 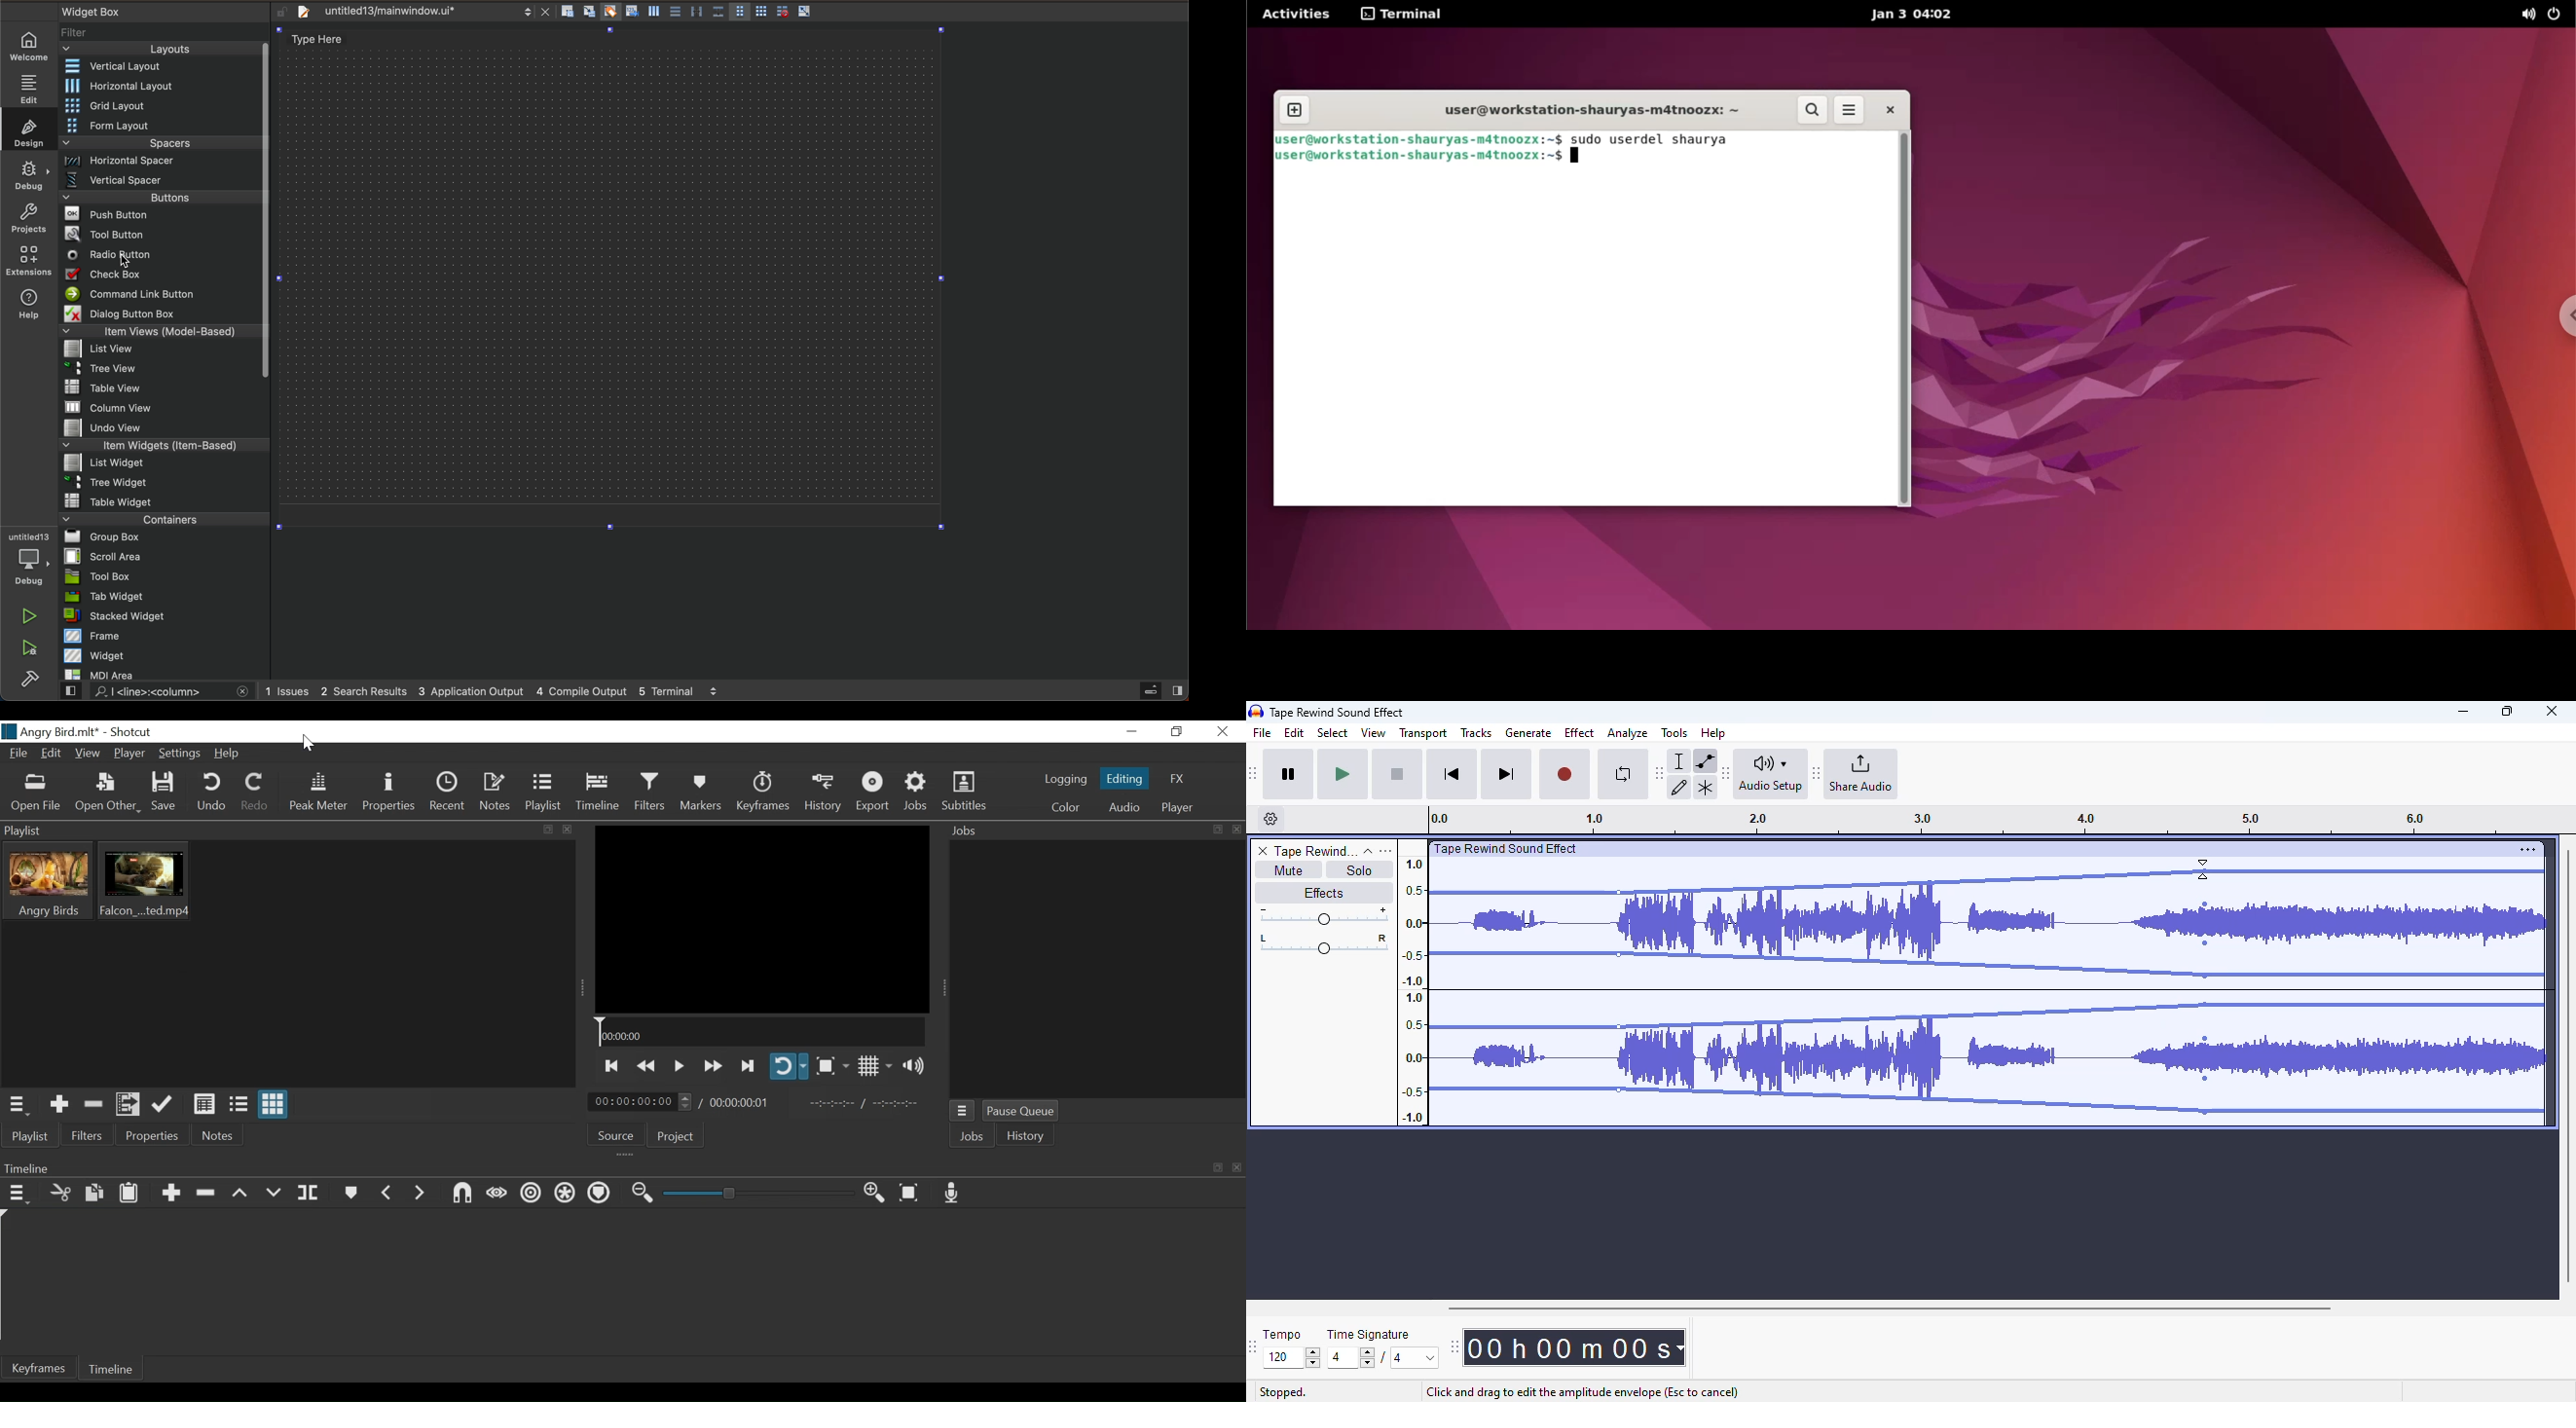 I want to click on play backwards quickly, so click(x=647, y=1065).